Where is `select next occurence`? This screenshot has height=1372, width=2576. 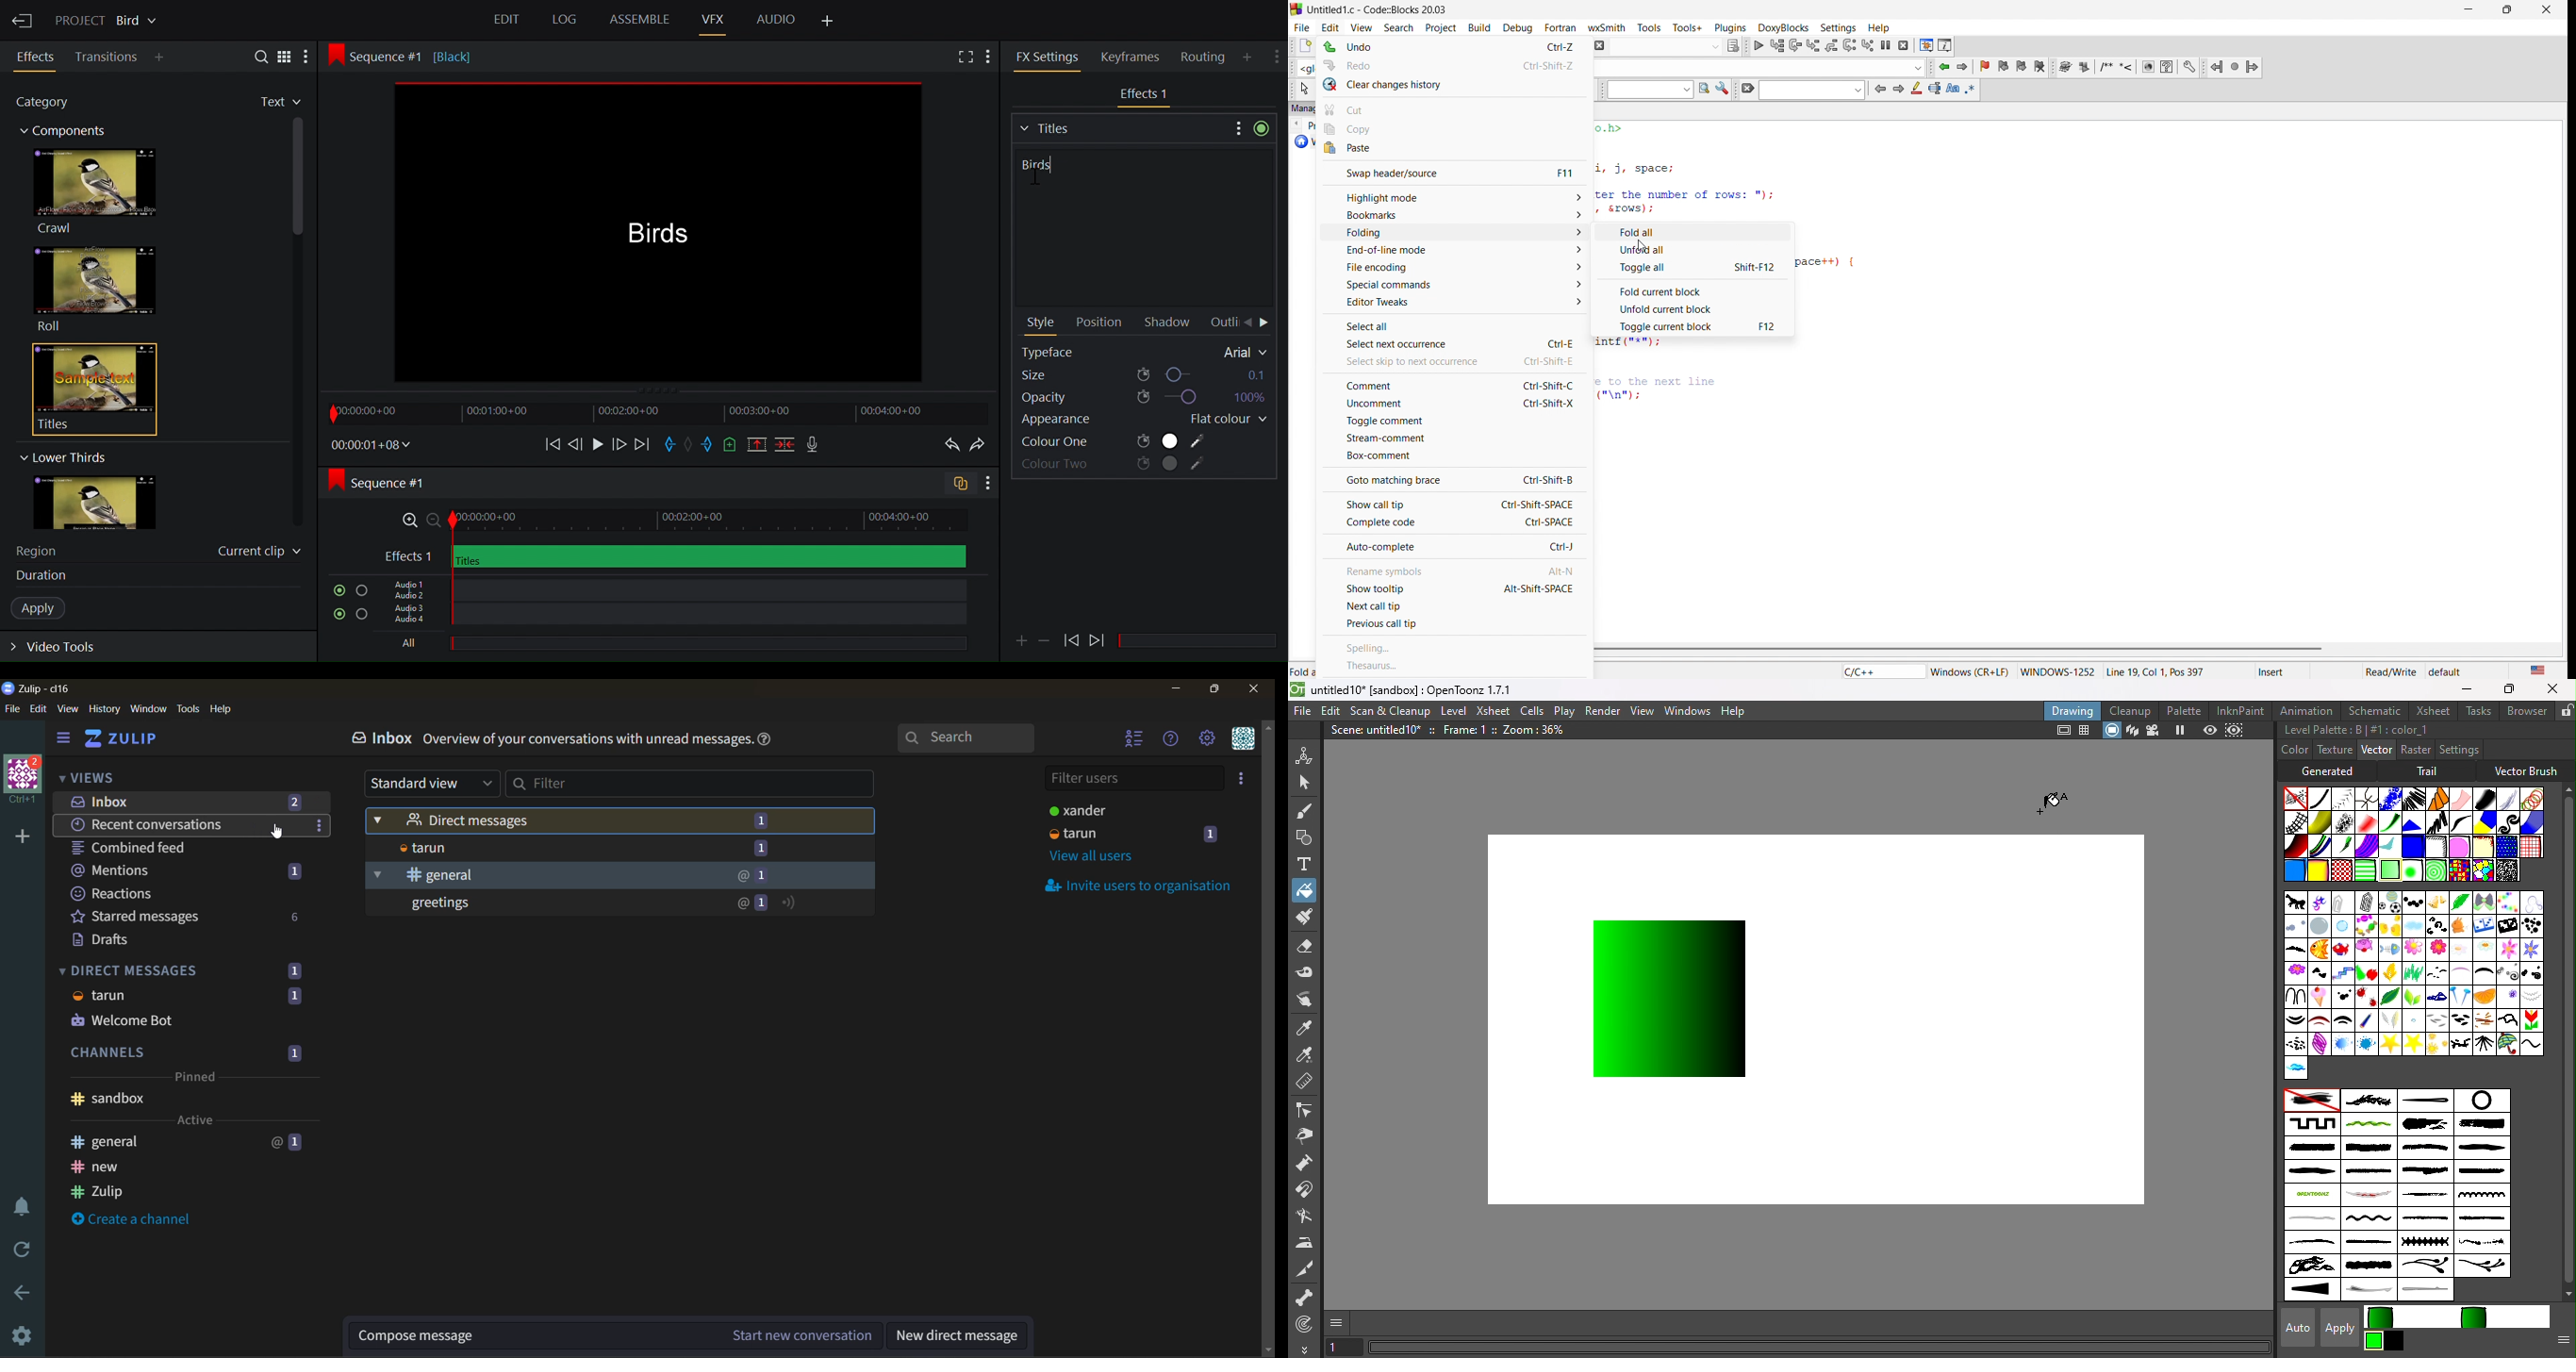
select next occurence is located at coordinates (1453, 344).